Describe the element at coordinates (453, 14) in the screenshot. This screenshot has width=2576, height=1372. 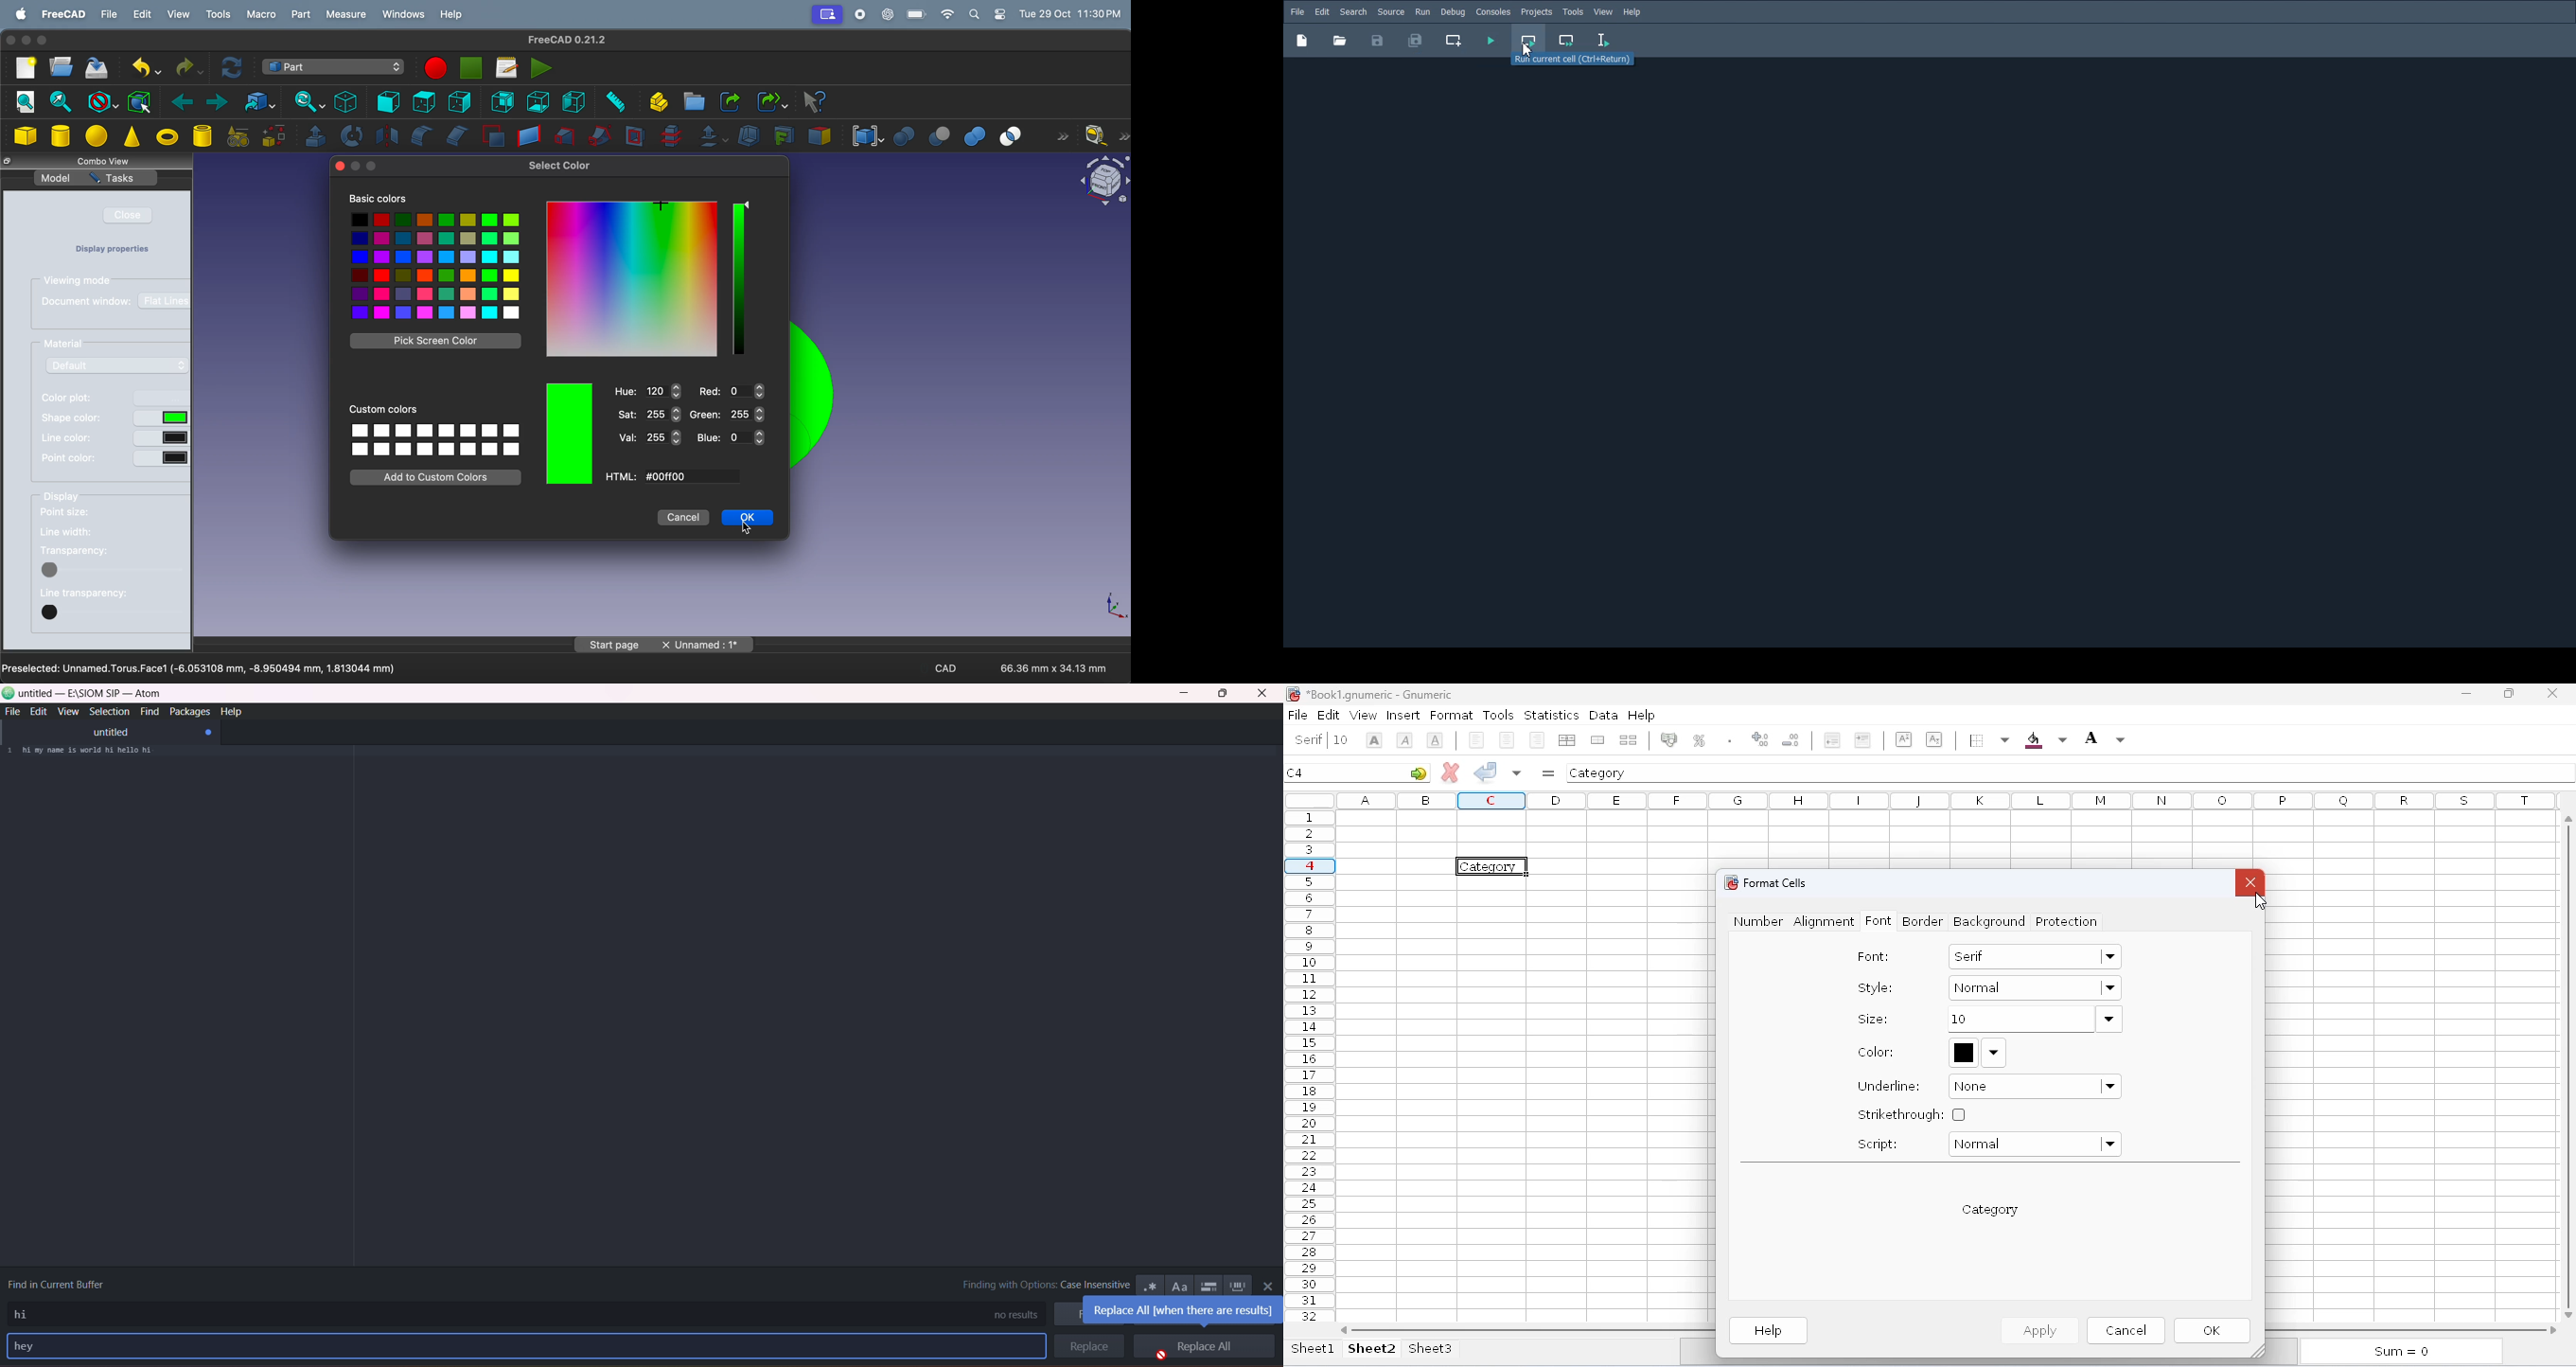
I see `help` at that location.